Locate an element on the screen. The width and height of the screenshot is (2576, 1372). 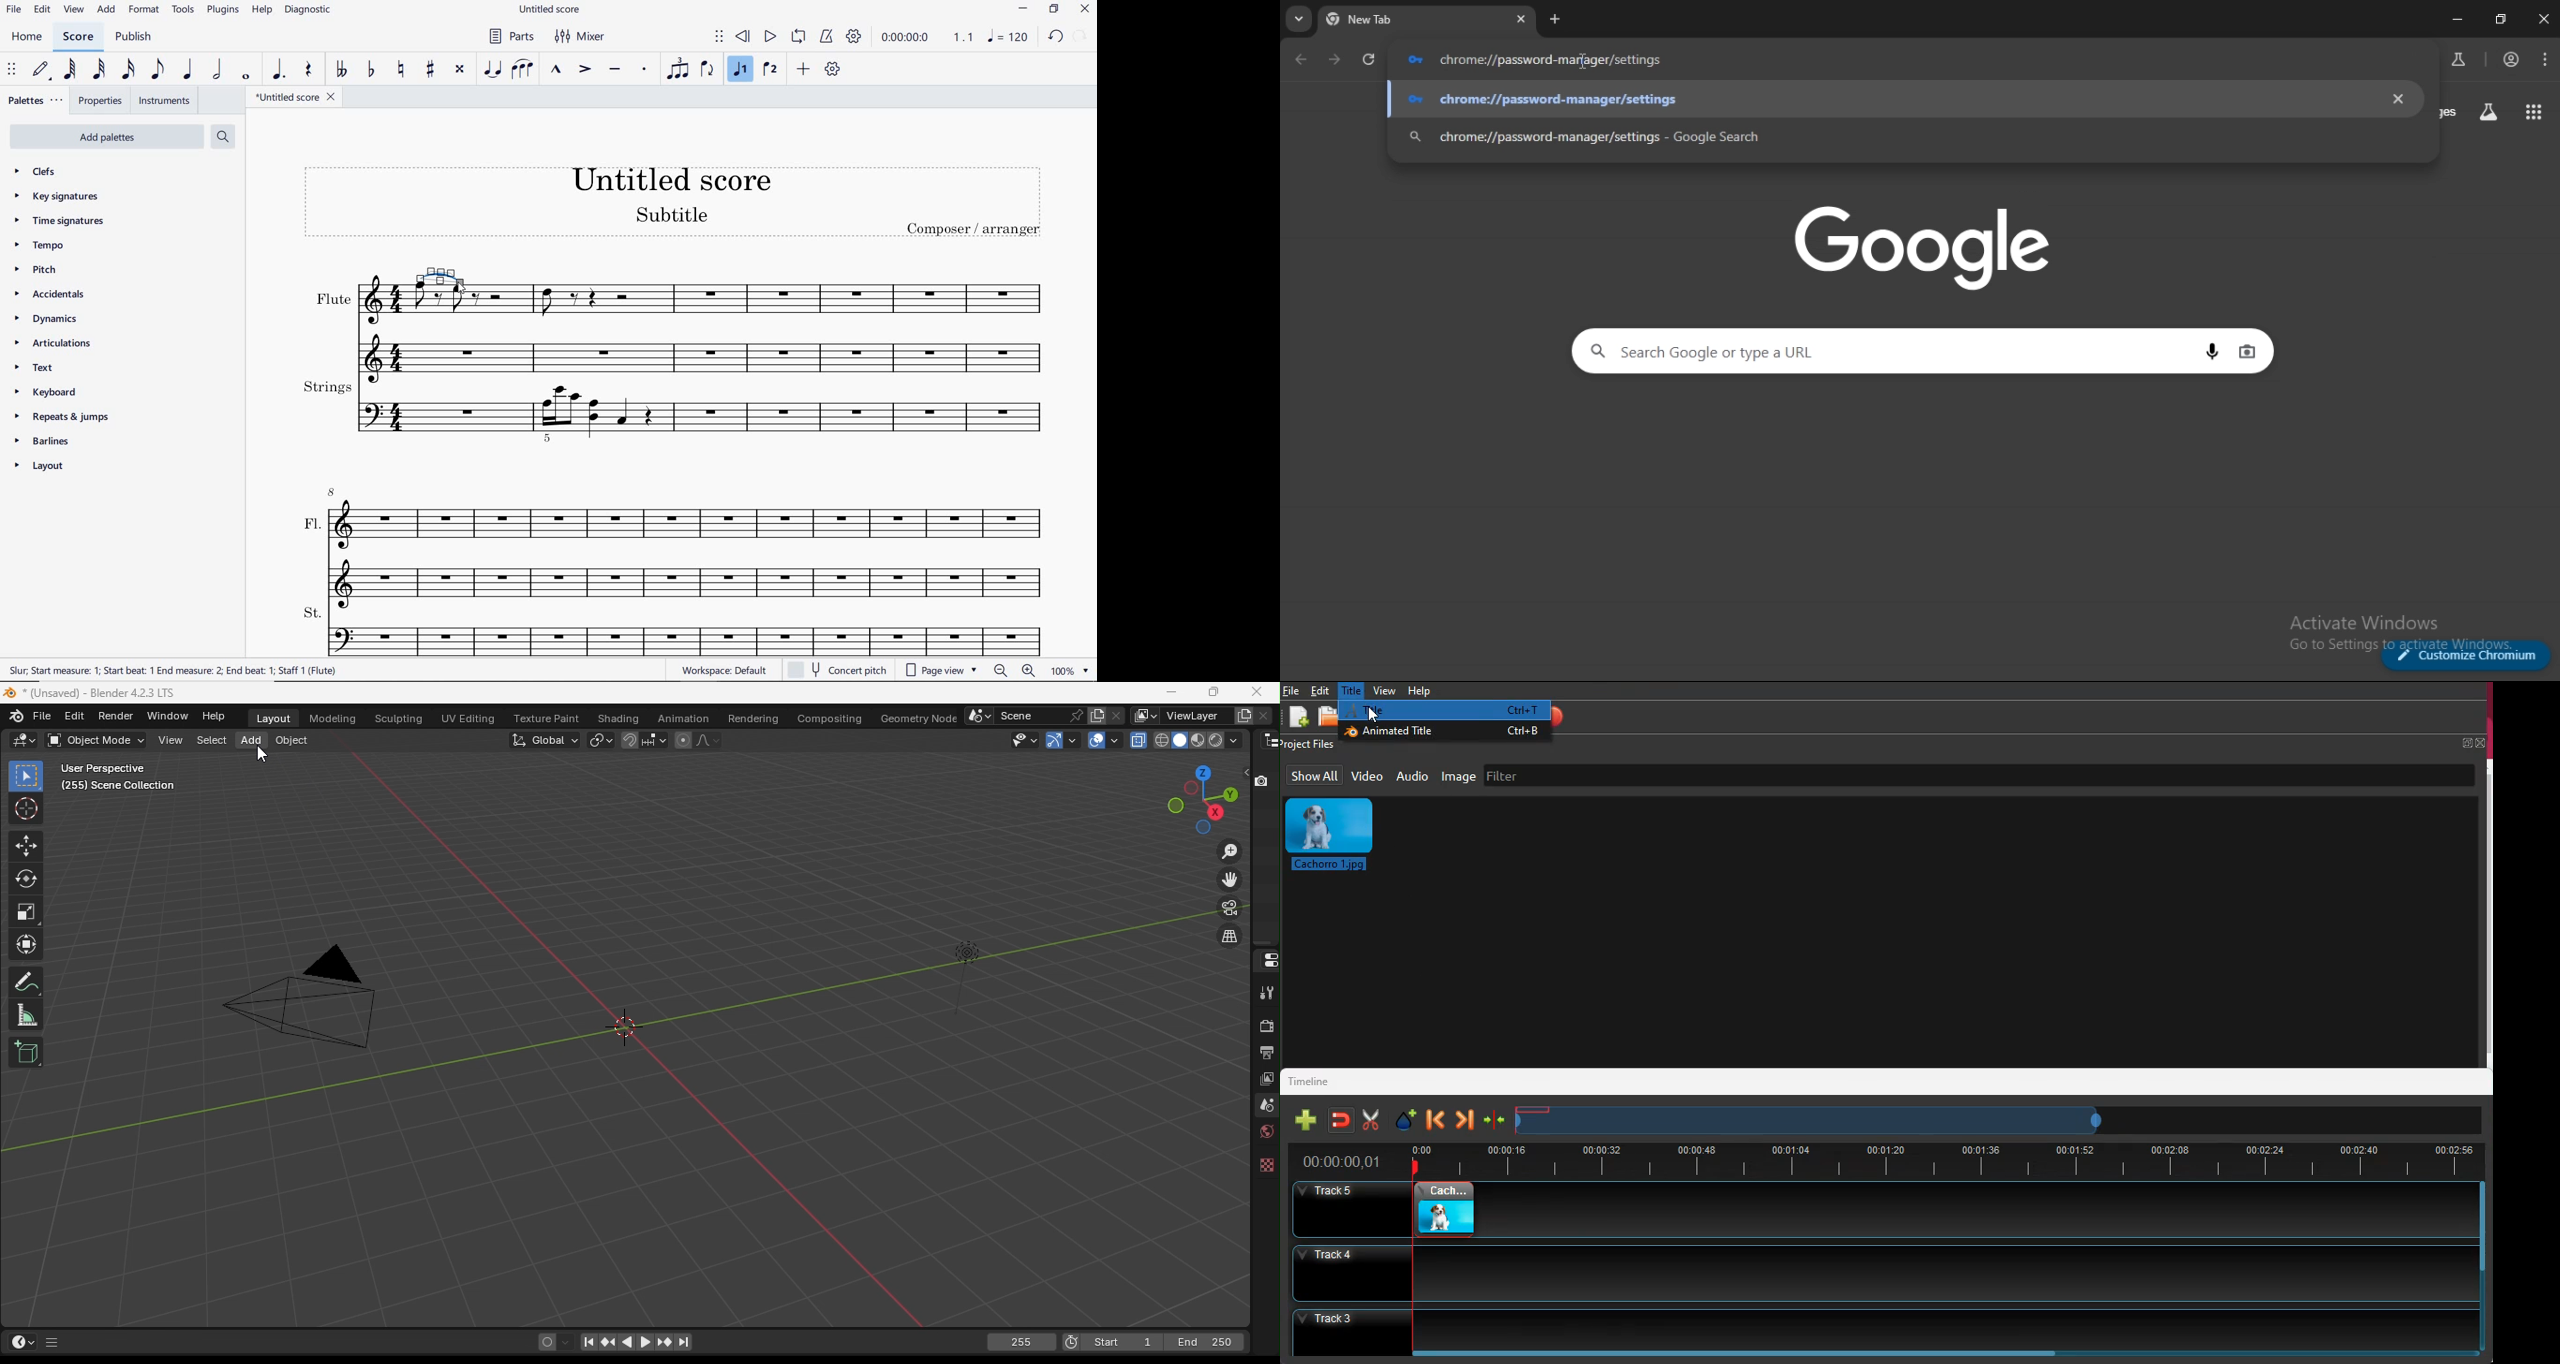
search palettes is located at coordinates (224, 137).